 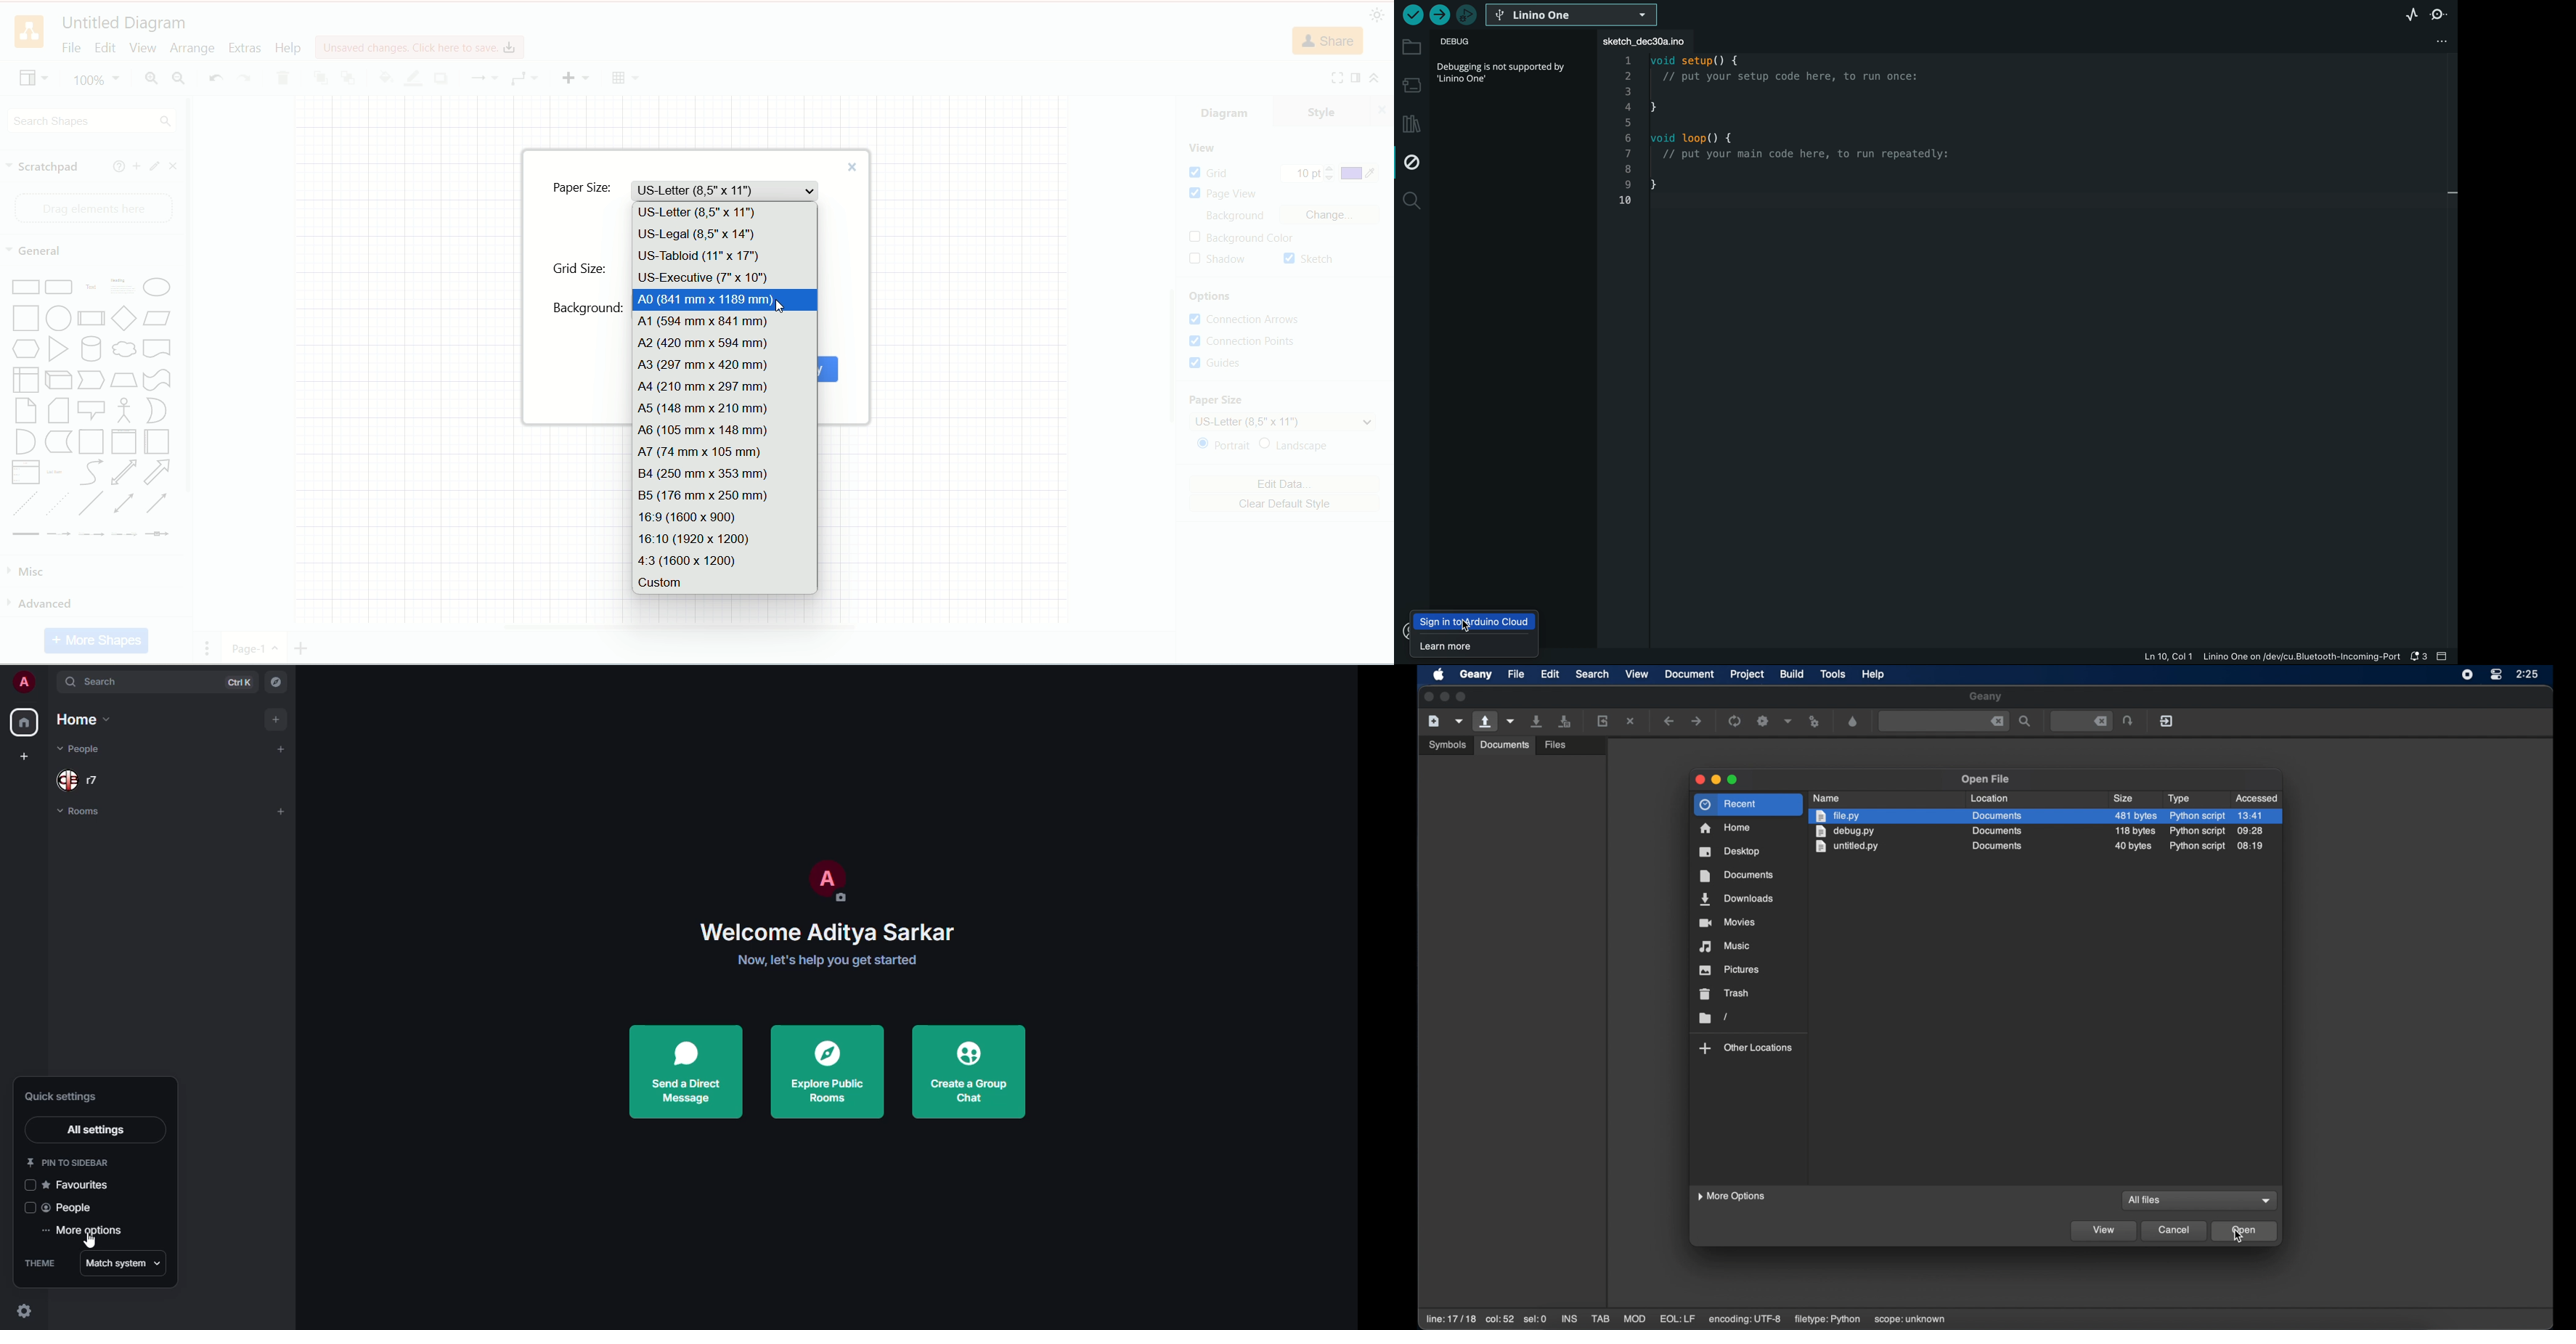 What do you see at coordinates (349, 76) in the screenshot?
I see `to back` at bounding box center [349, 76].